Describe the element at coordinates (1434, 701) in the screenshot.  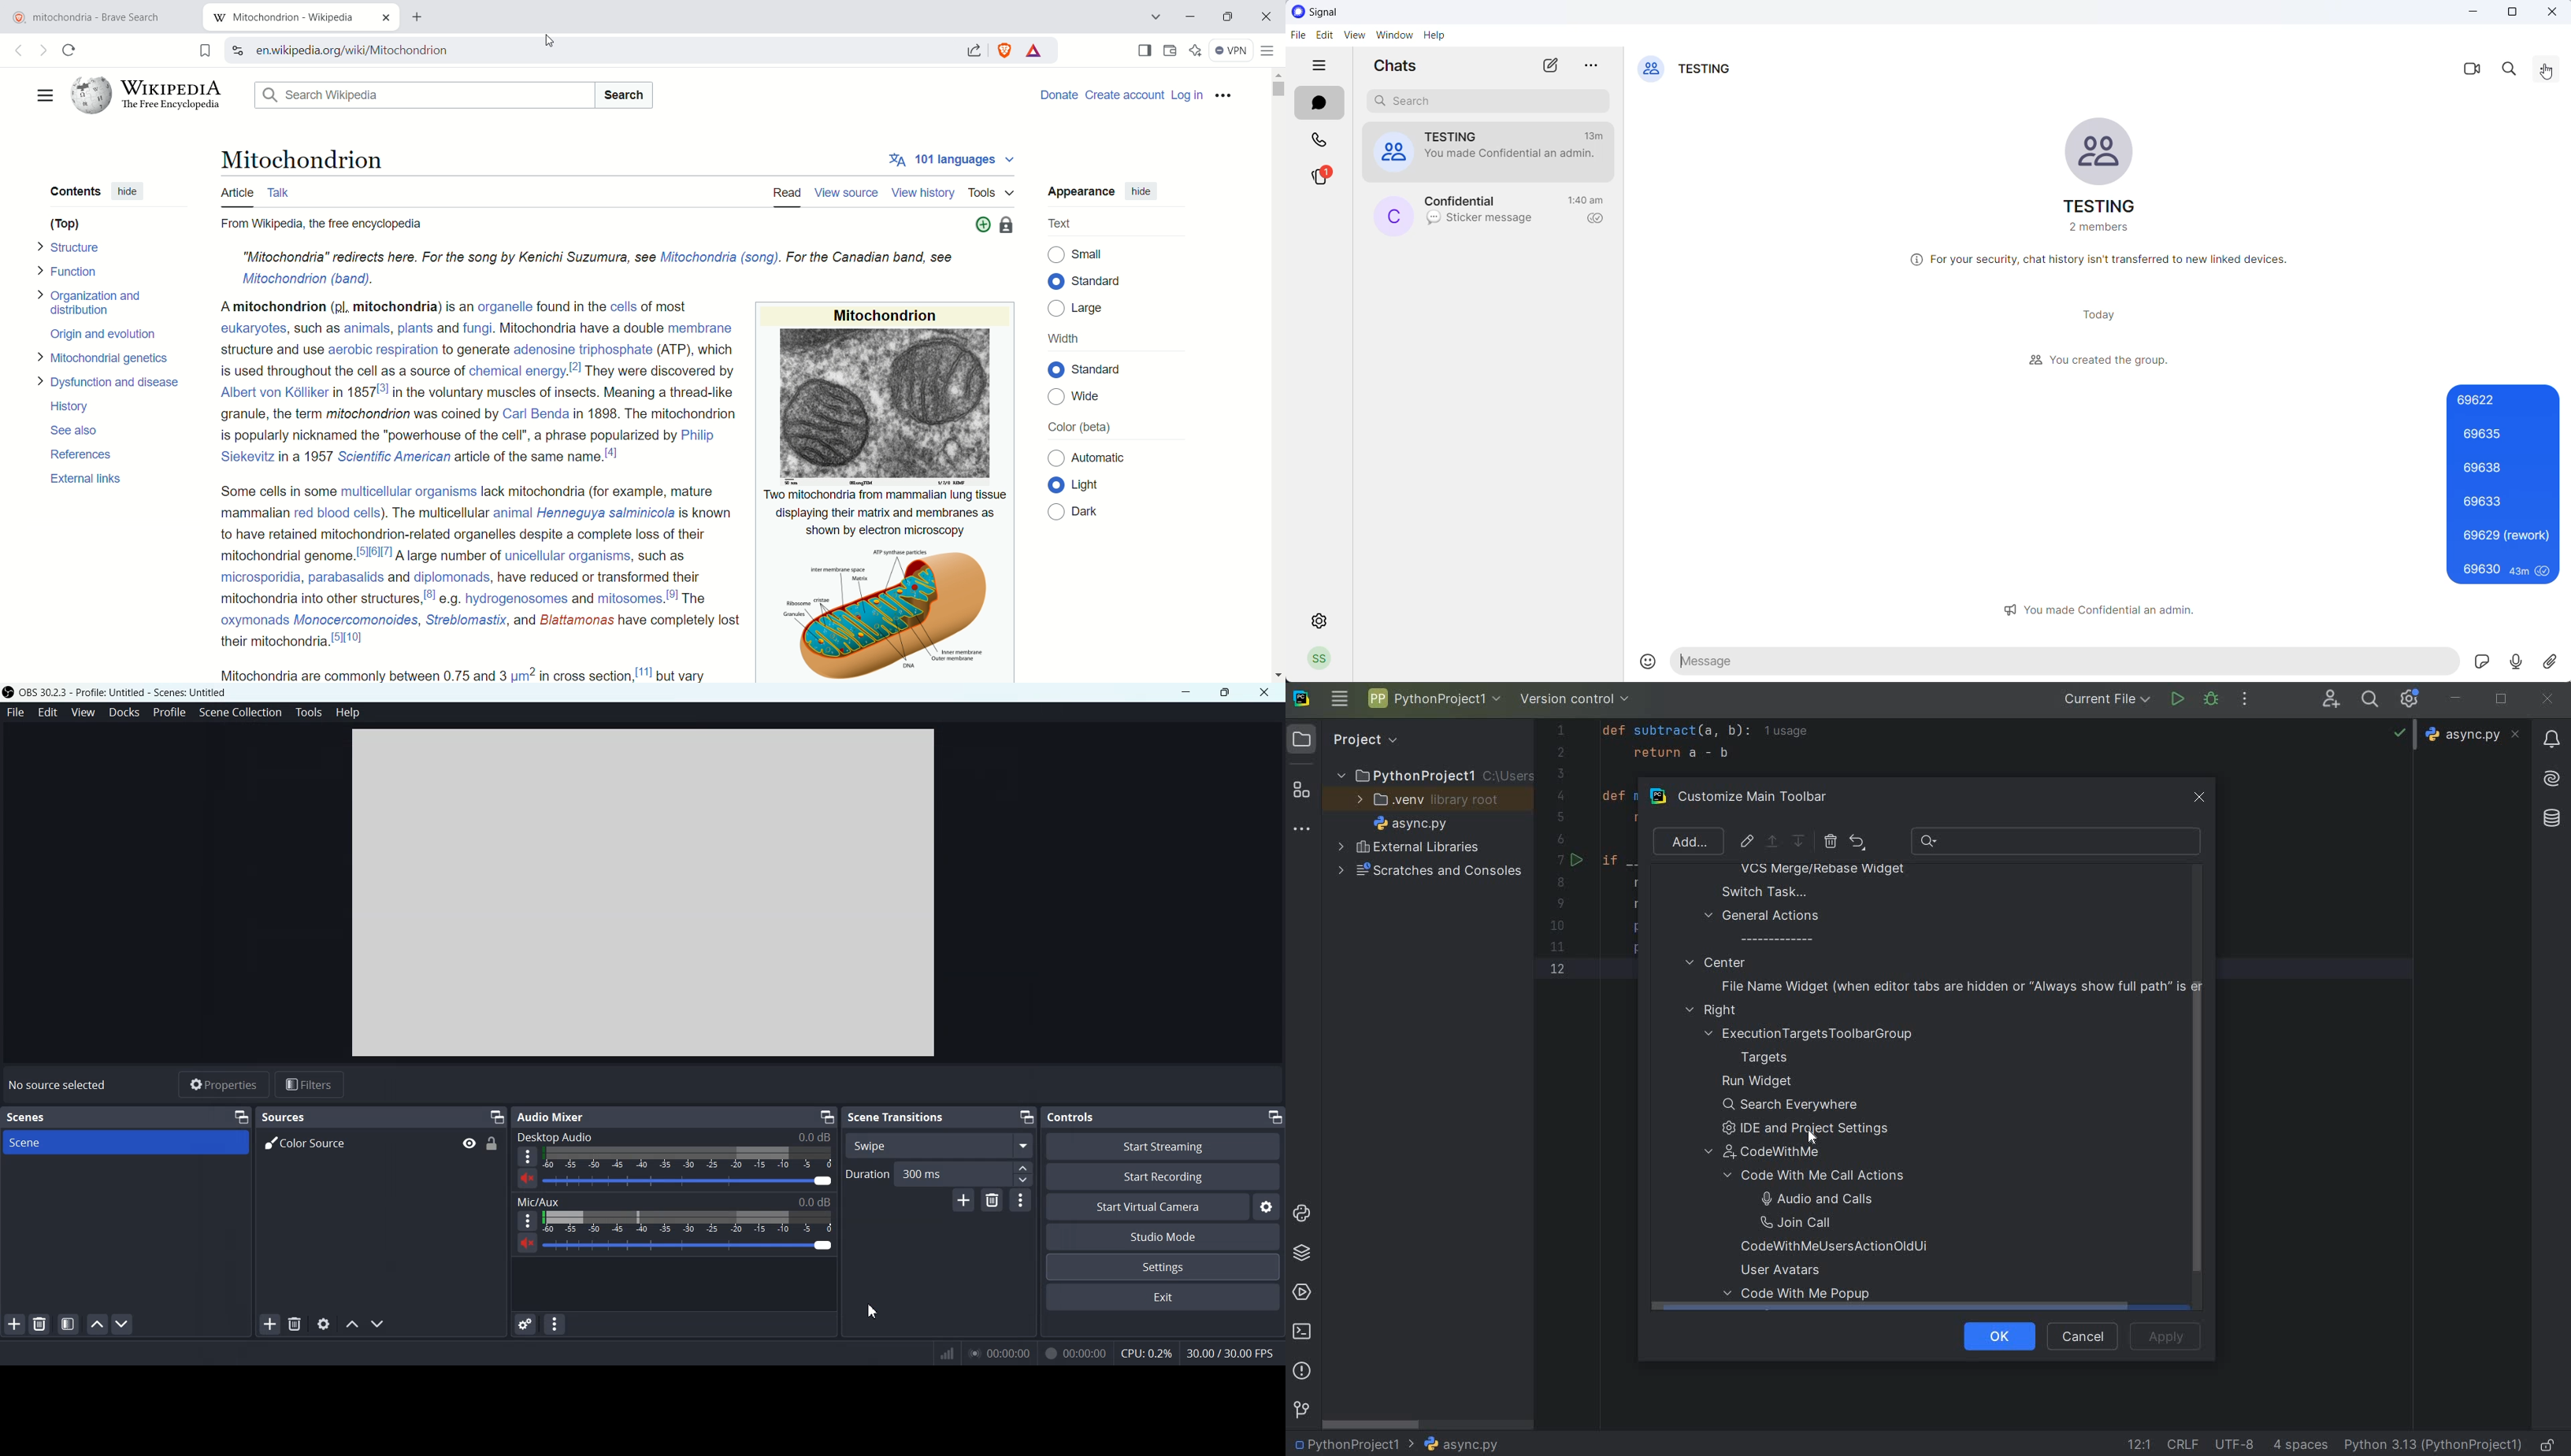
I see `PROJECT NAME` at that location.